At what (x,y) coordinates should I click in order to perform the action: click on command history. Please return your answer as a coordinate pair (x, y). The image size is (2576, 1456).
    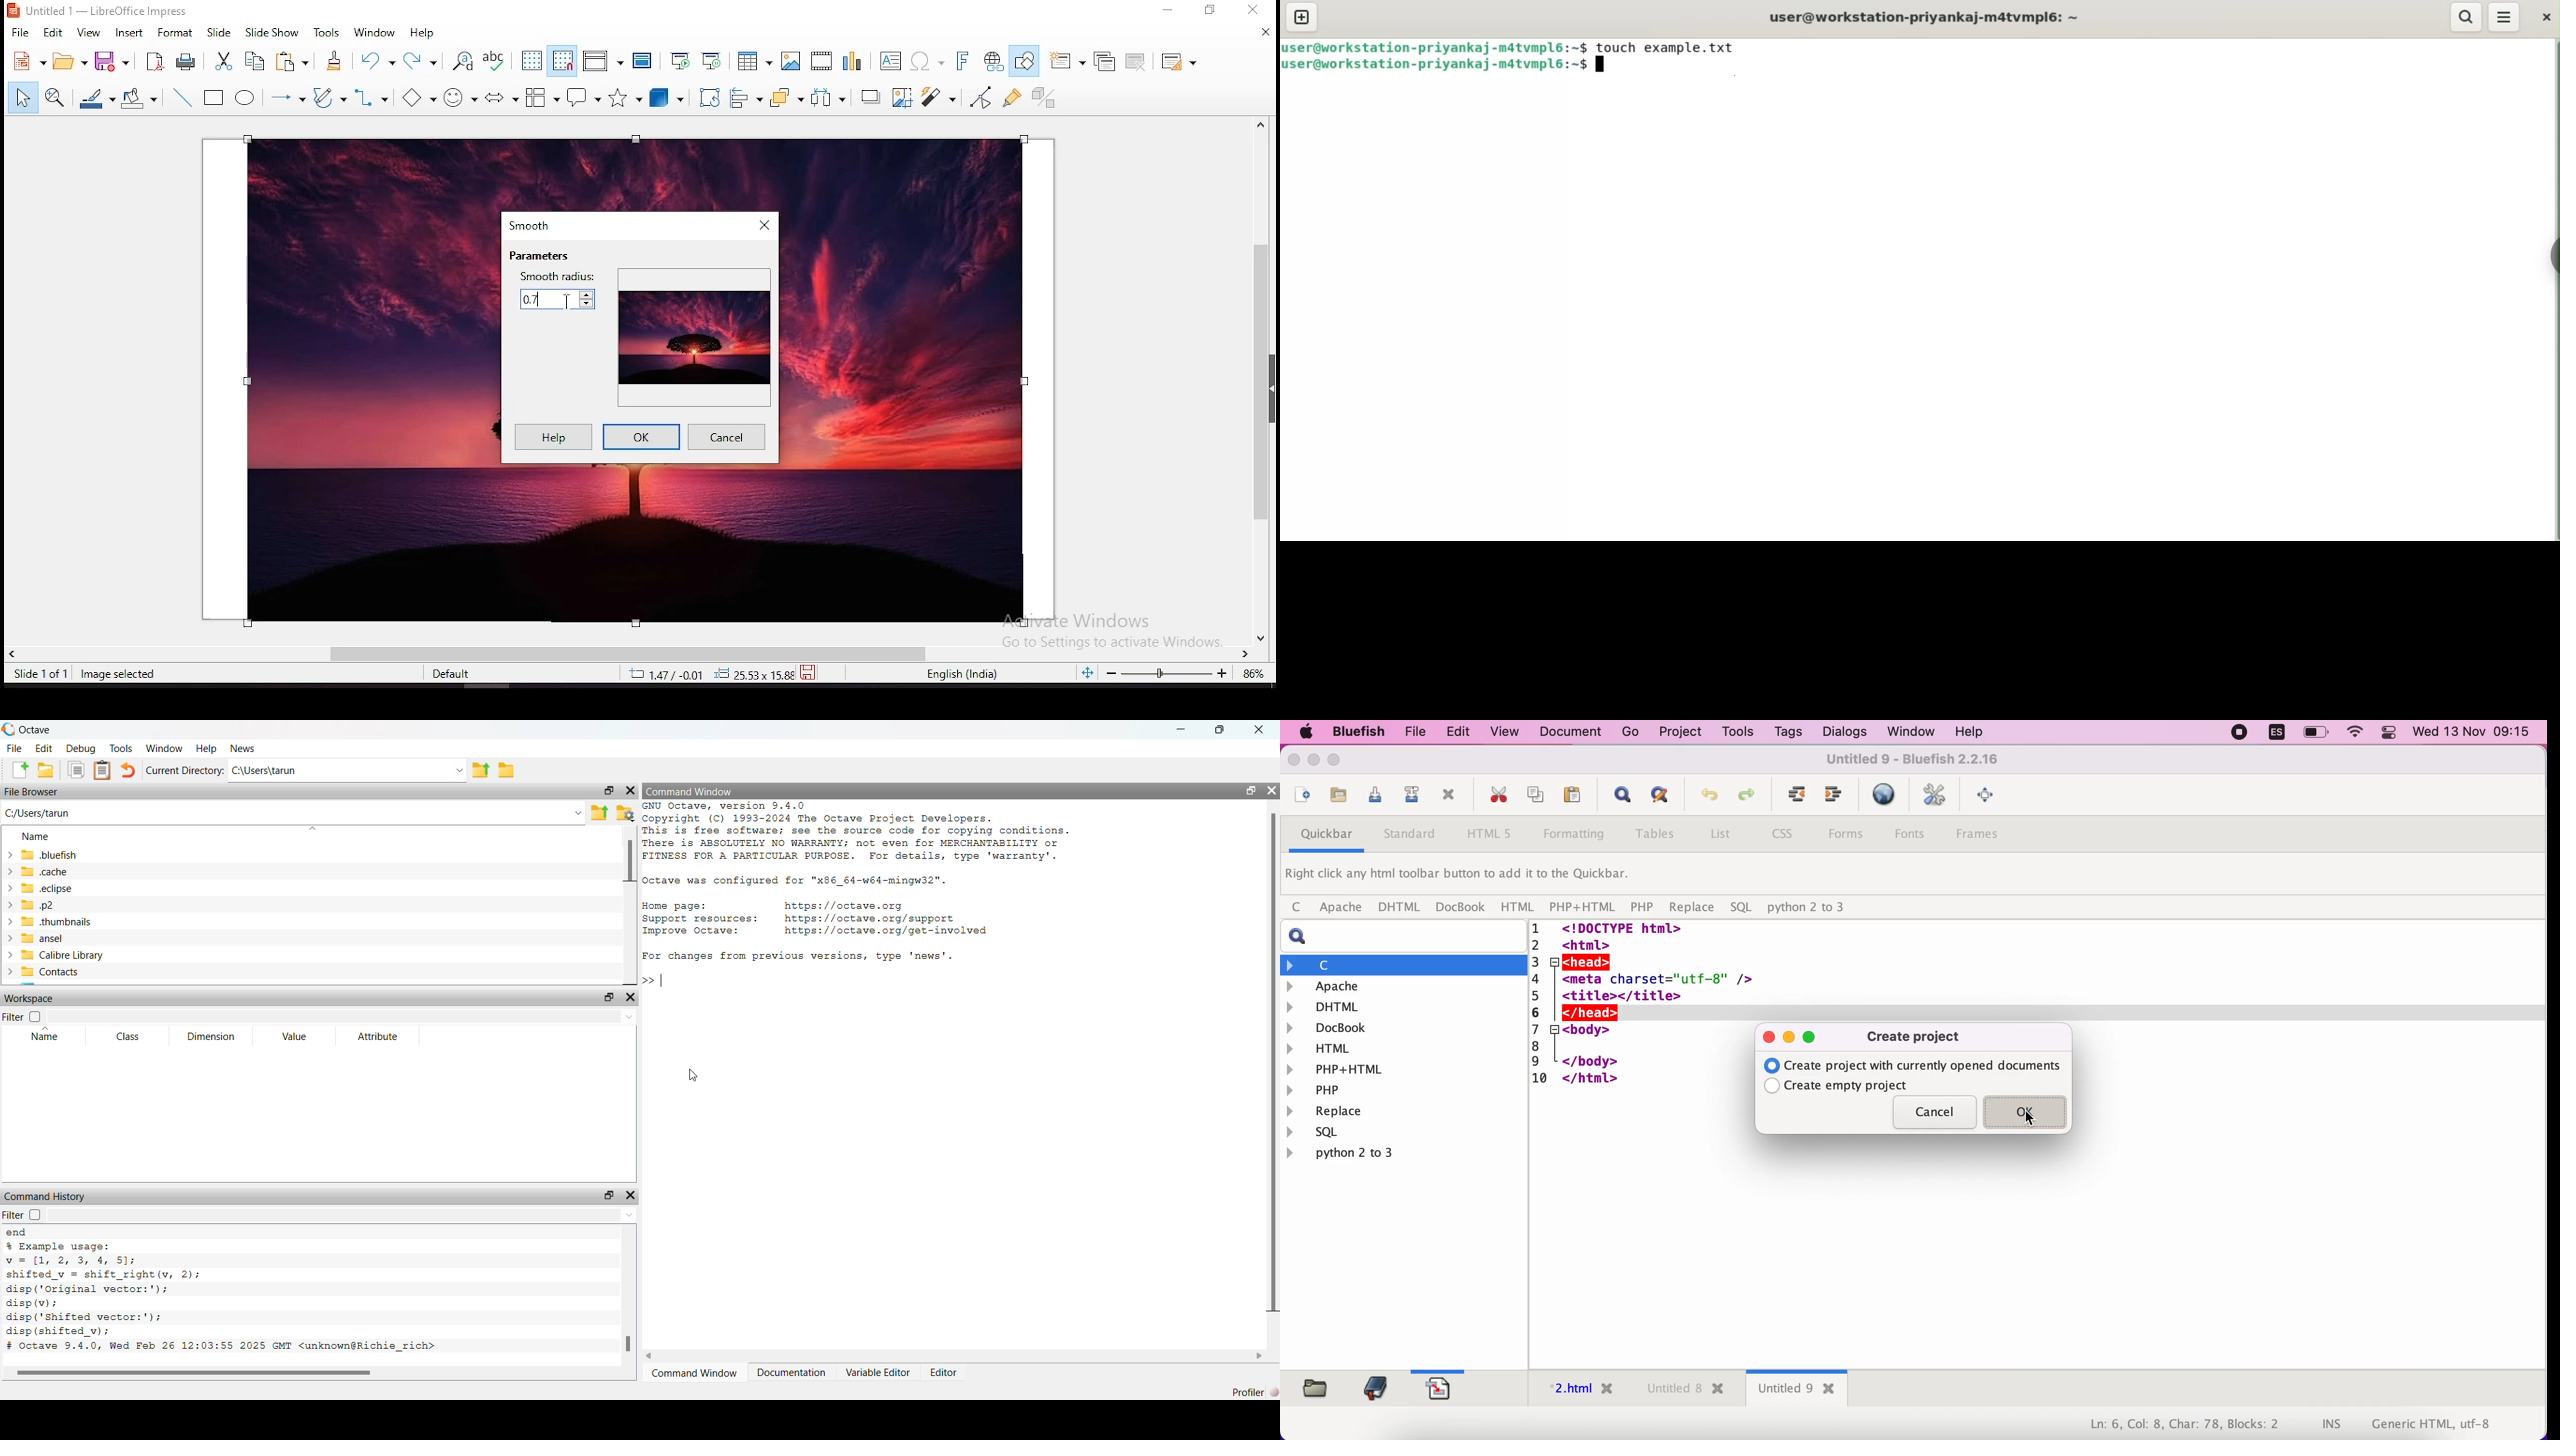
    Looking at the image, I should click on (44, 1196).